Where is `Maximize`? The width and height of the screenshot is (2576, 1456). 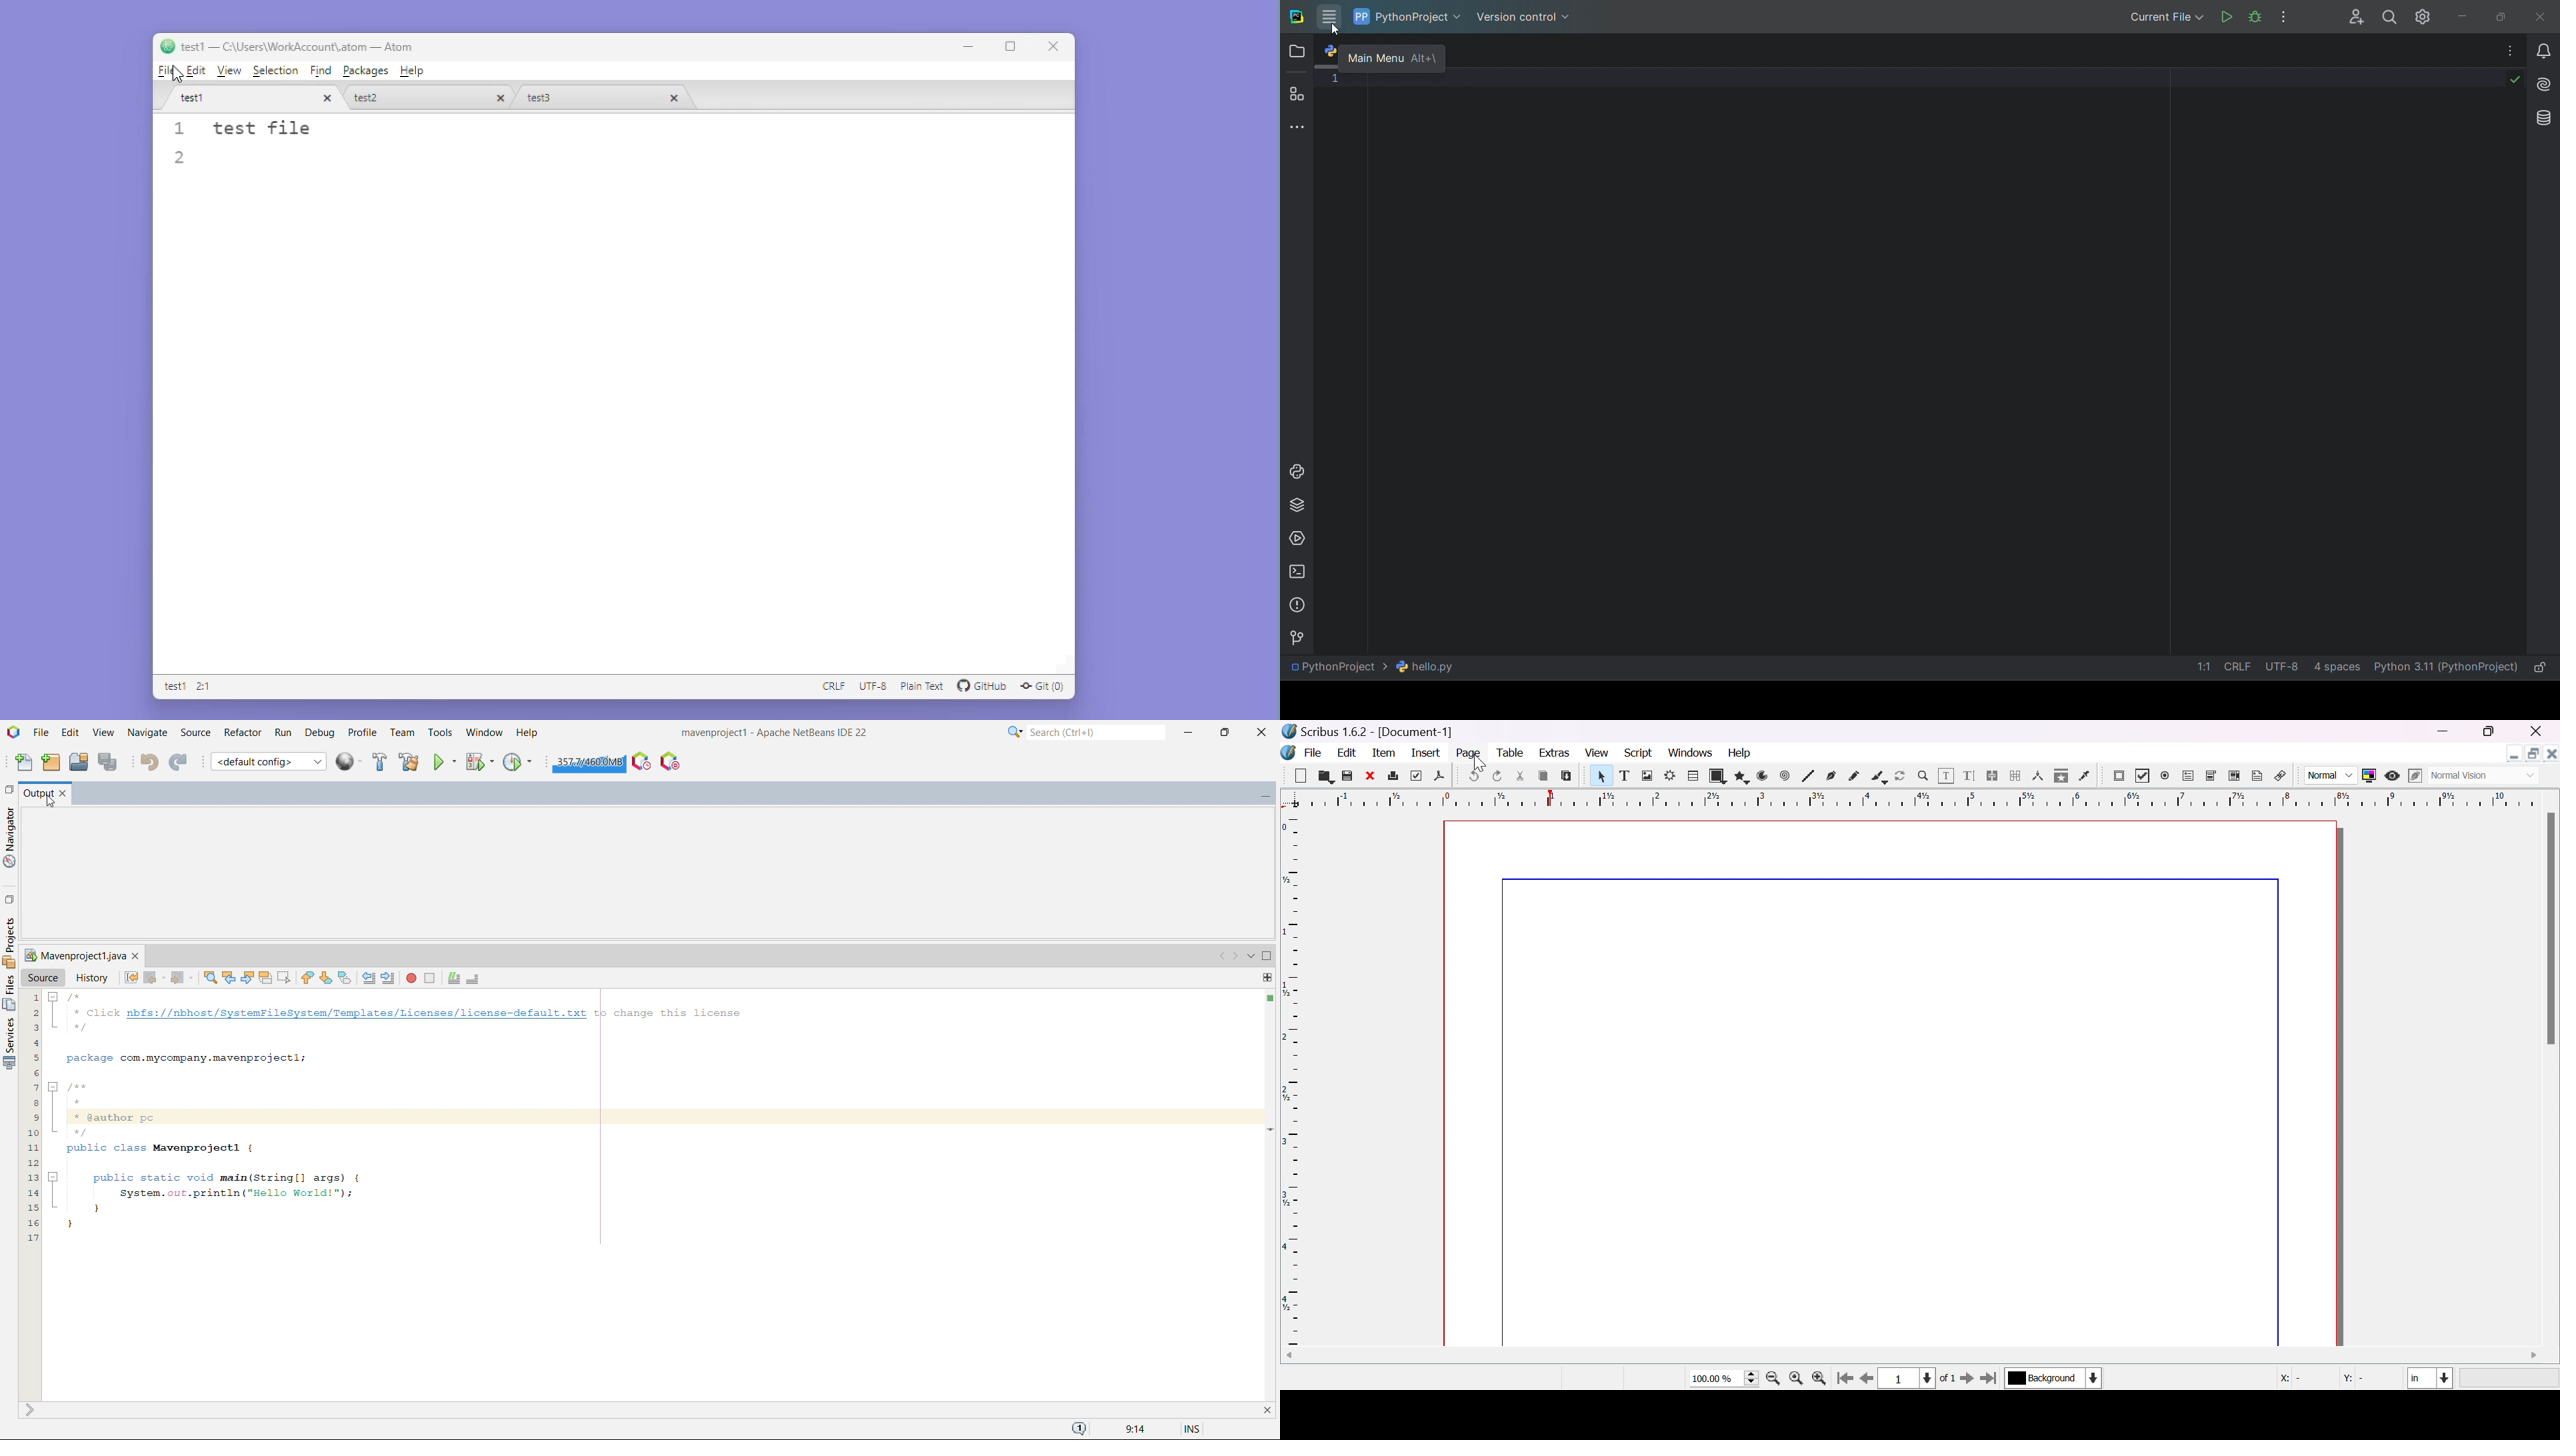 Maximize is located at coordinates (1011, 48).